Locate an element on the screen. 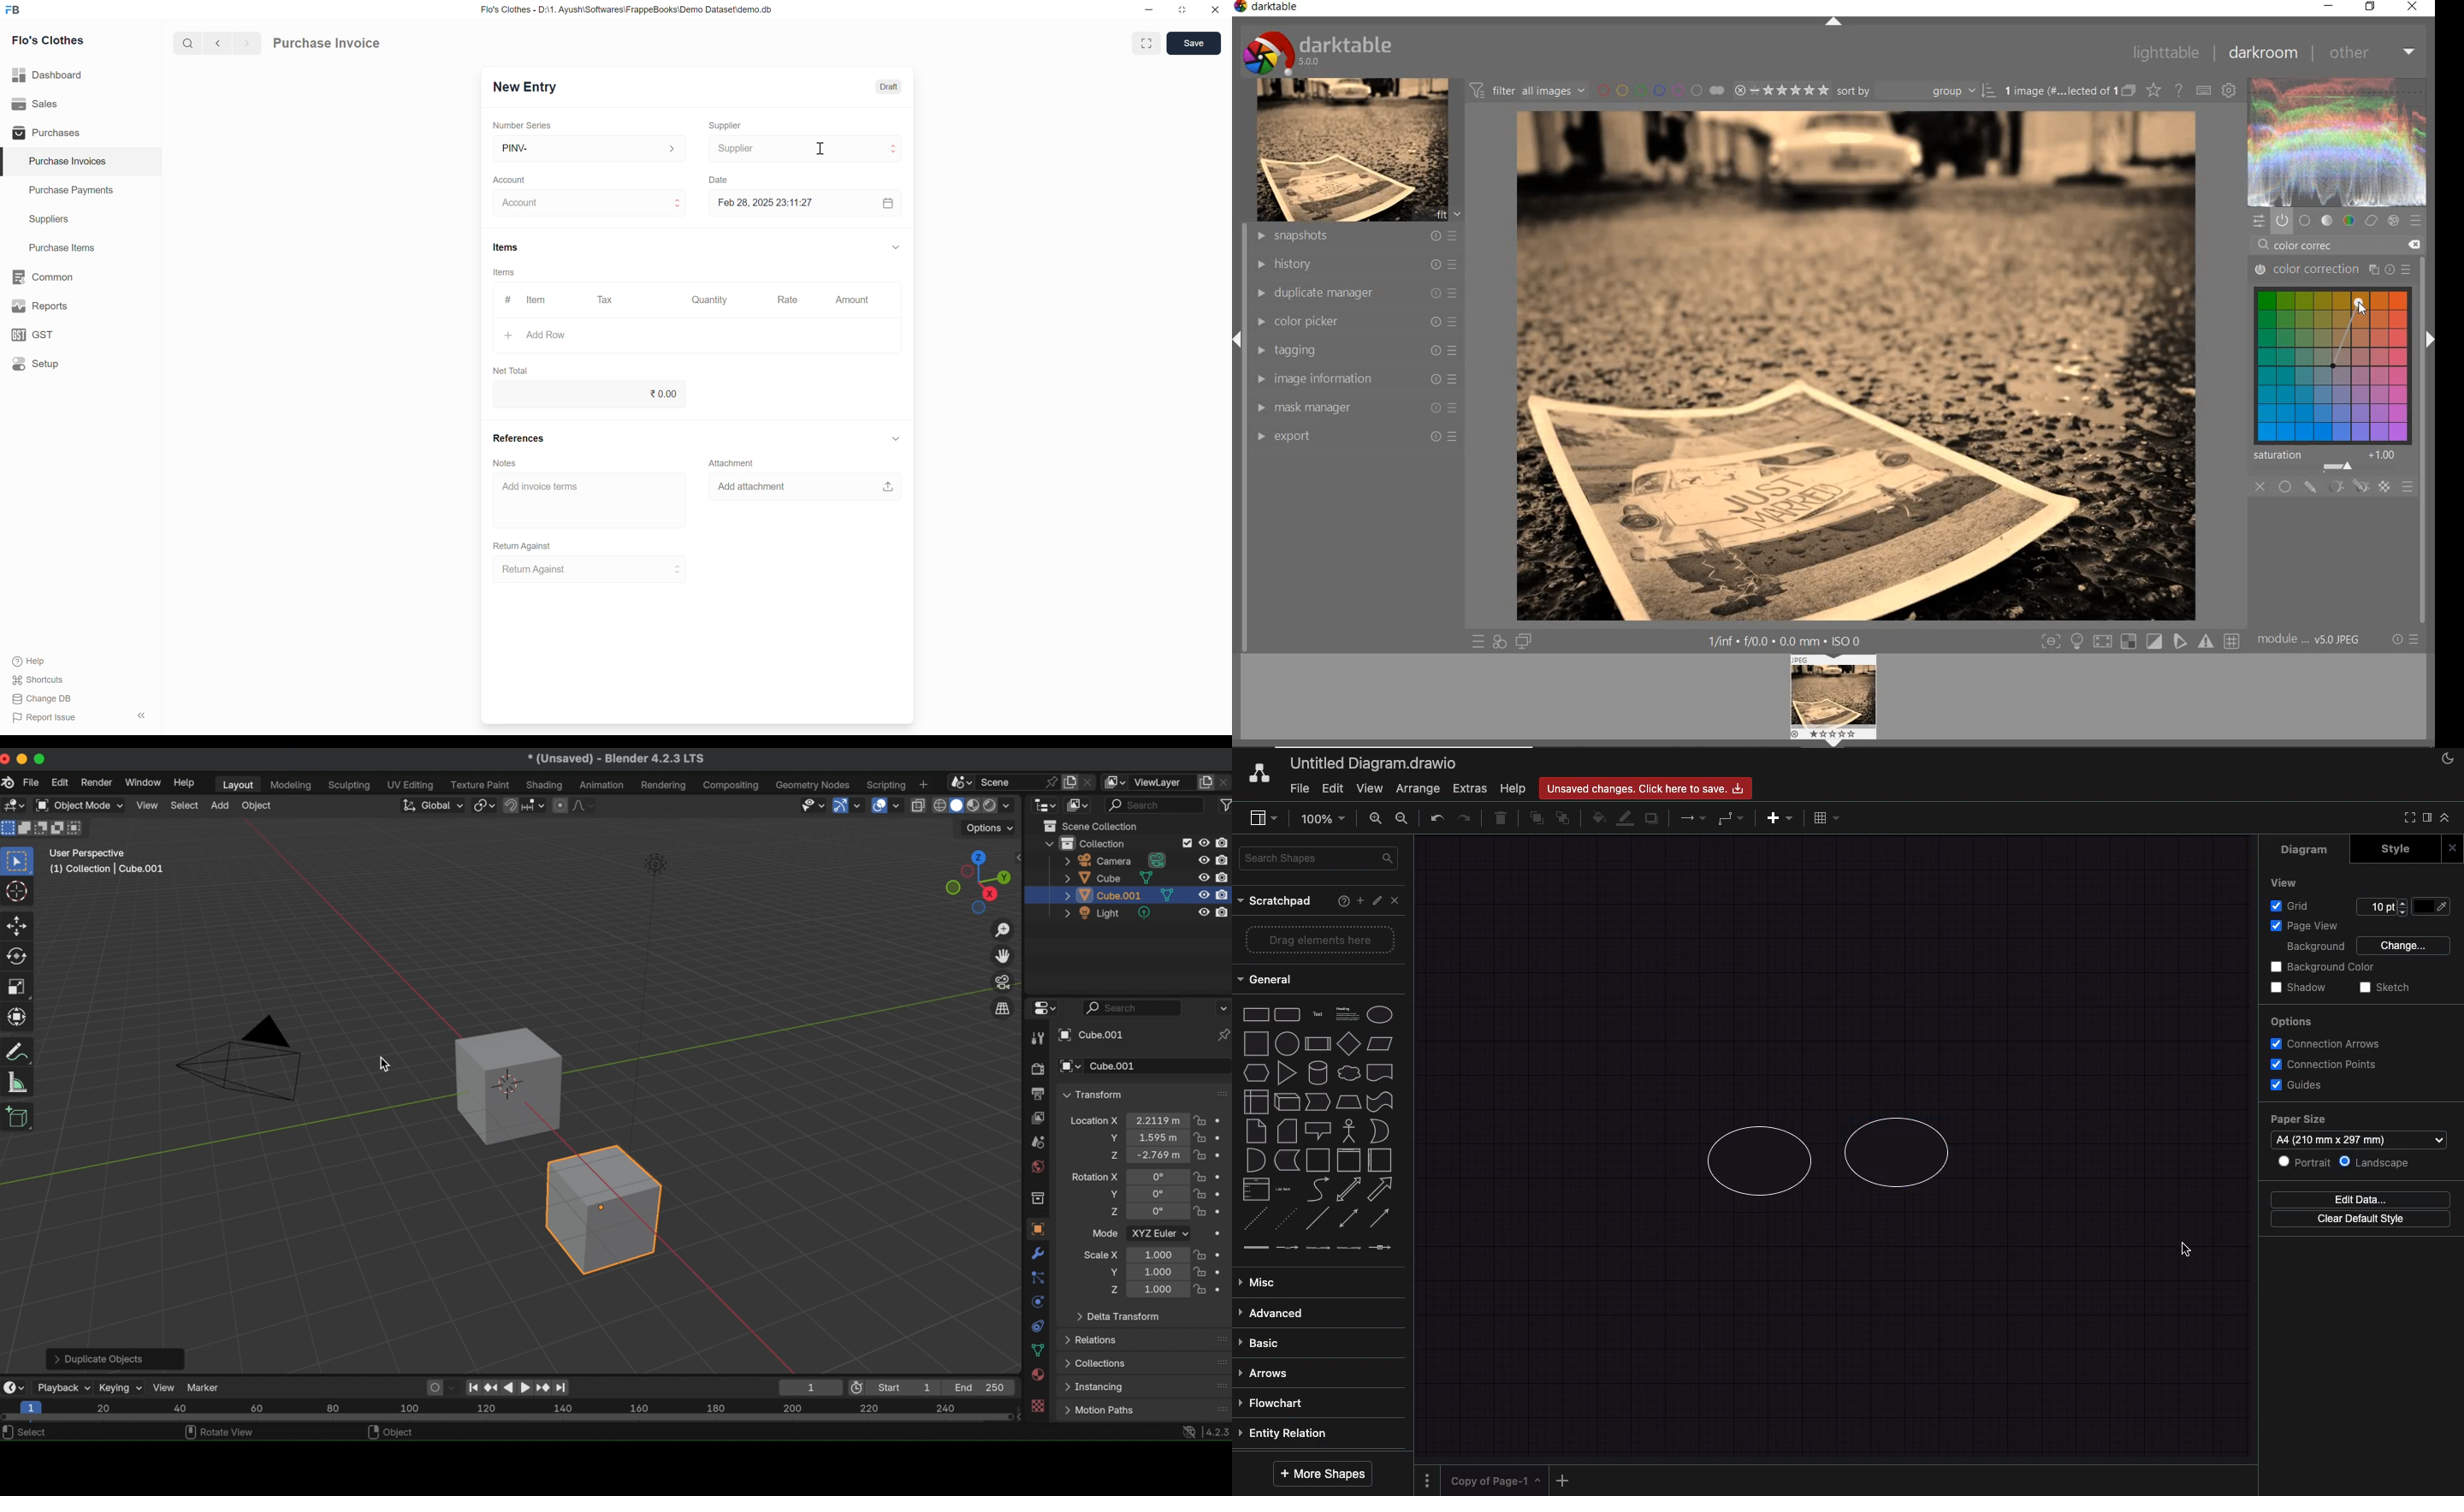 This screenshot has width=2464, height=1512. tagging is located at coordinates (1354, 353).